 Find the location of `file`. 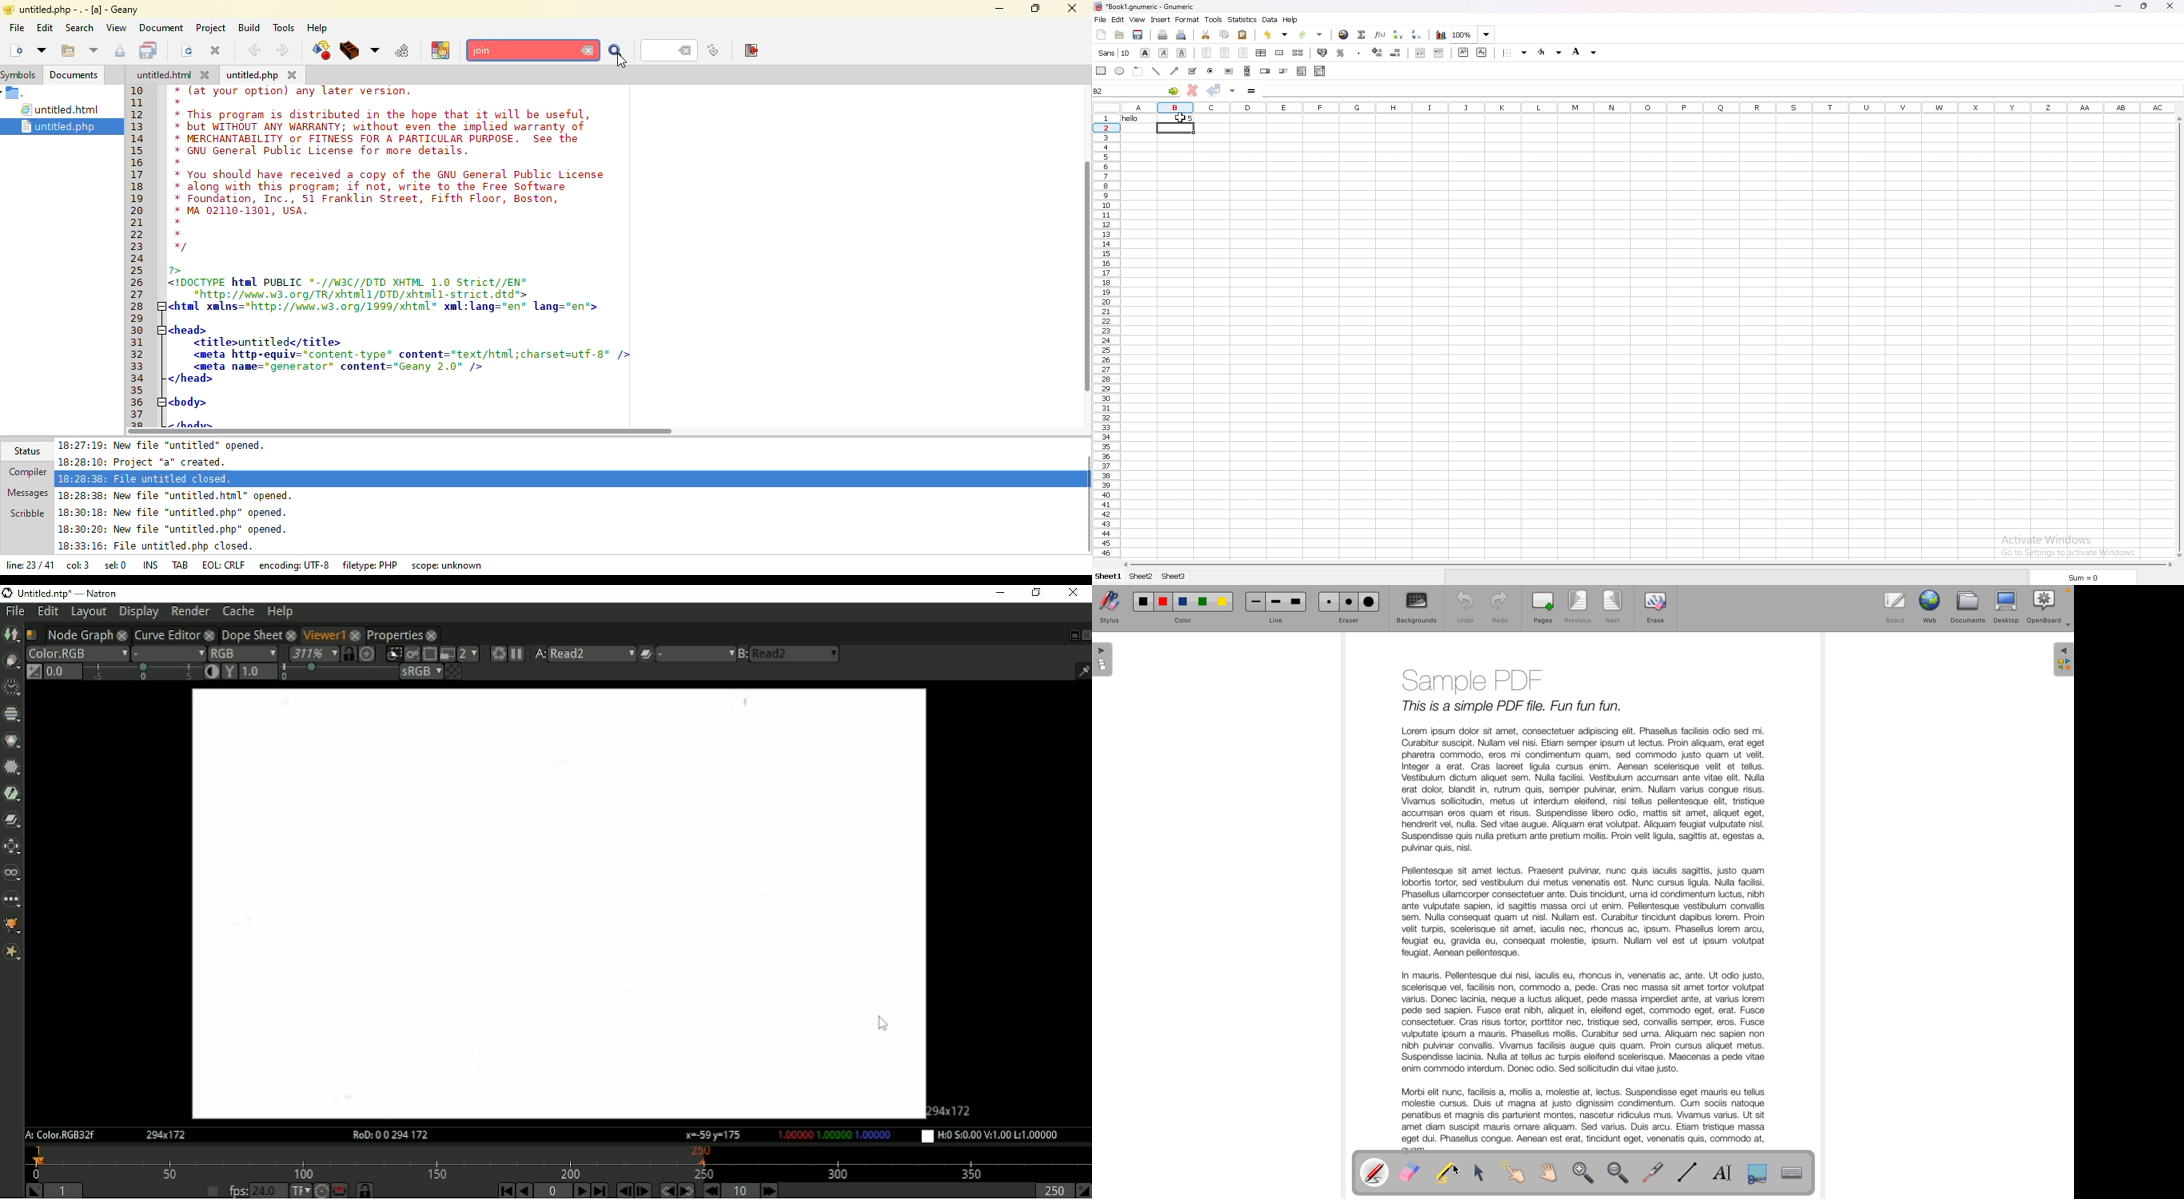

file is located at coordinates (17, 27).